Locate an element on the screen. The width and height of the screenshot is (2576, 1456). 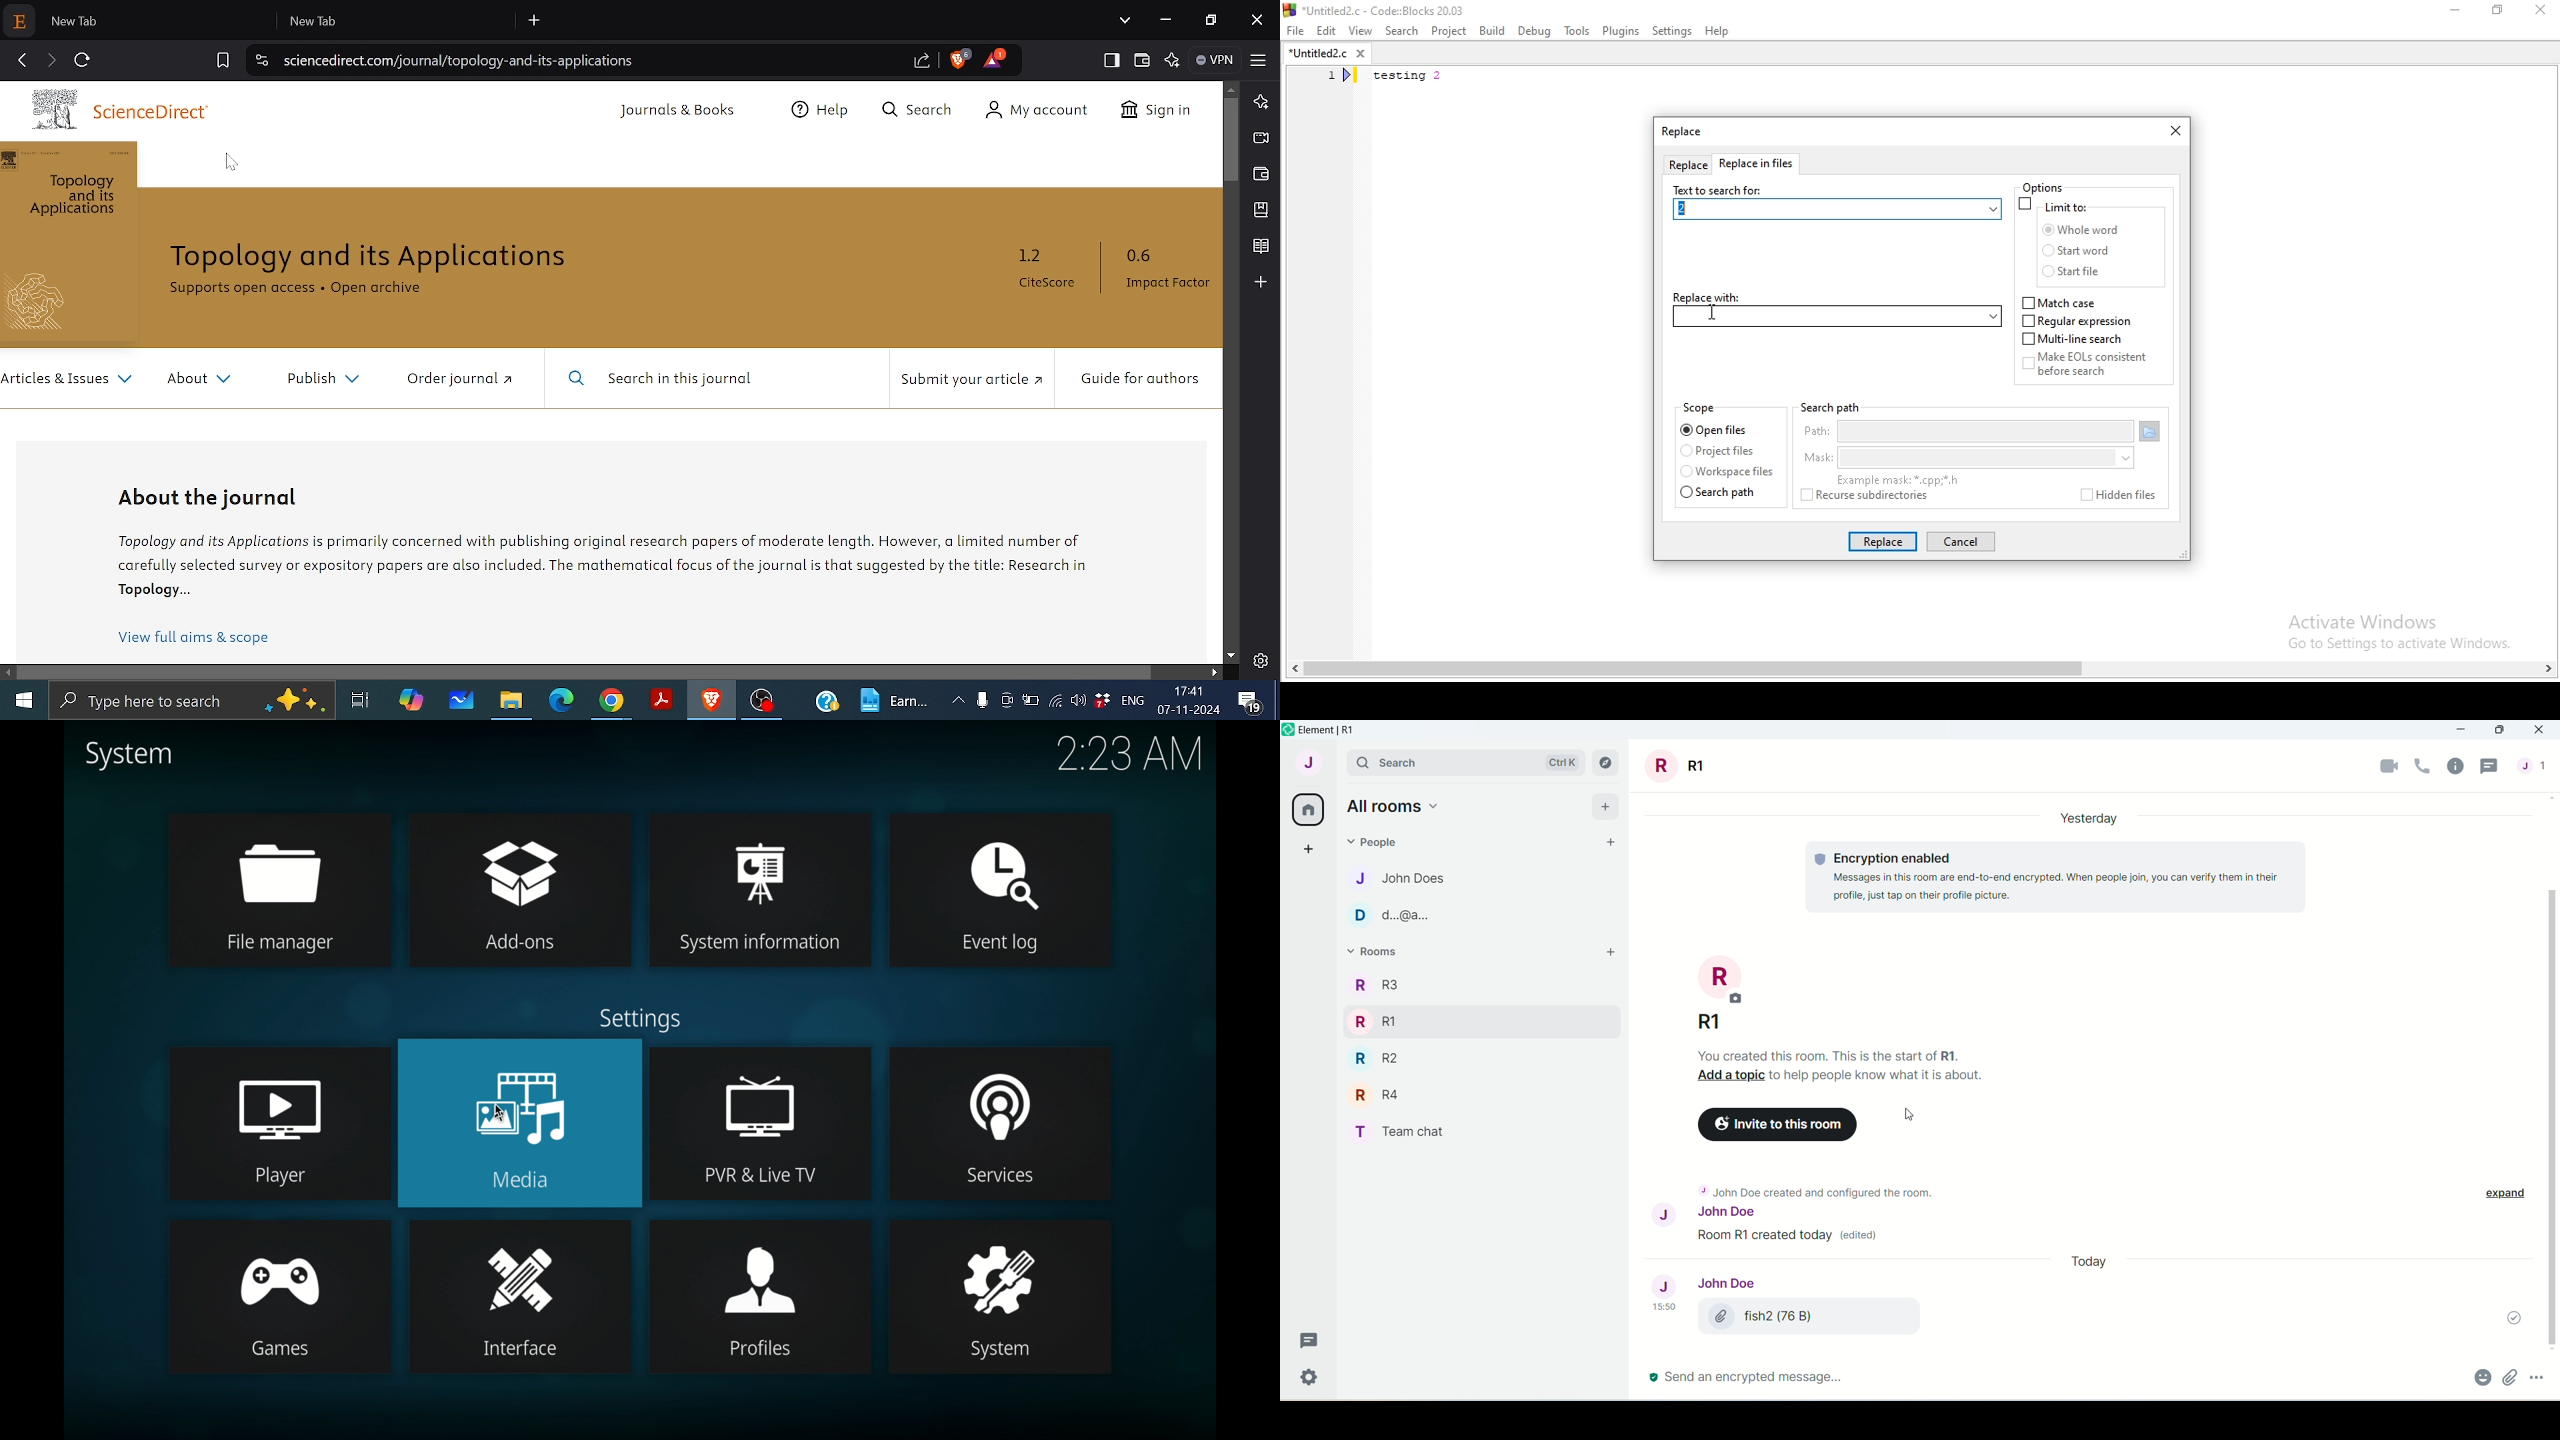
Encryption enabled Message in this room are end-to-end encrypted... is located at coordinates (2055, 875).